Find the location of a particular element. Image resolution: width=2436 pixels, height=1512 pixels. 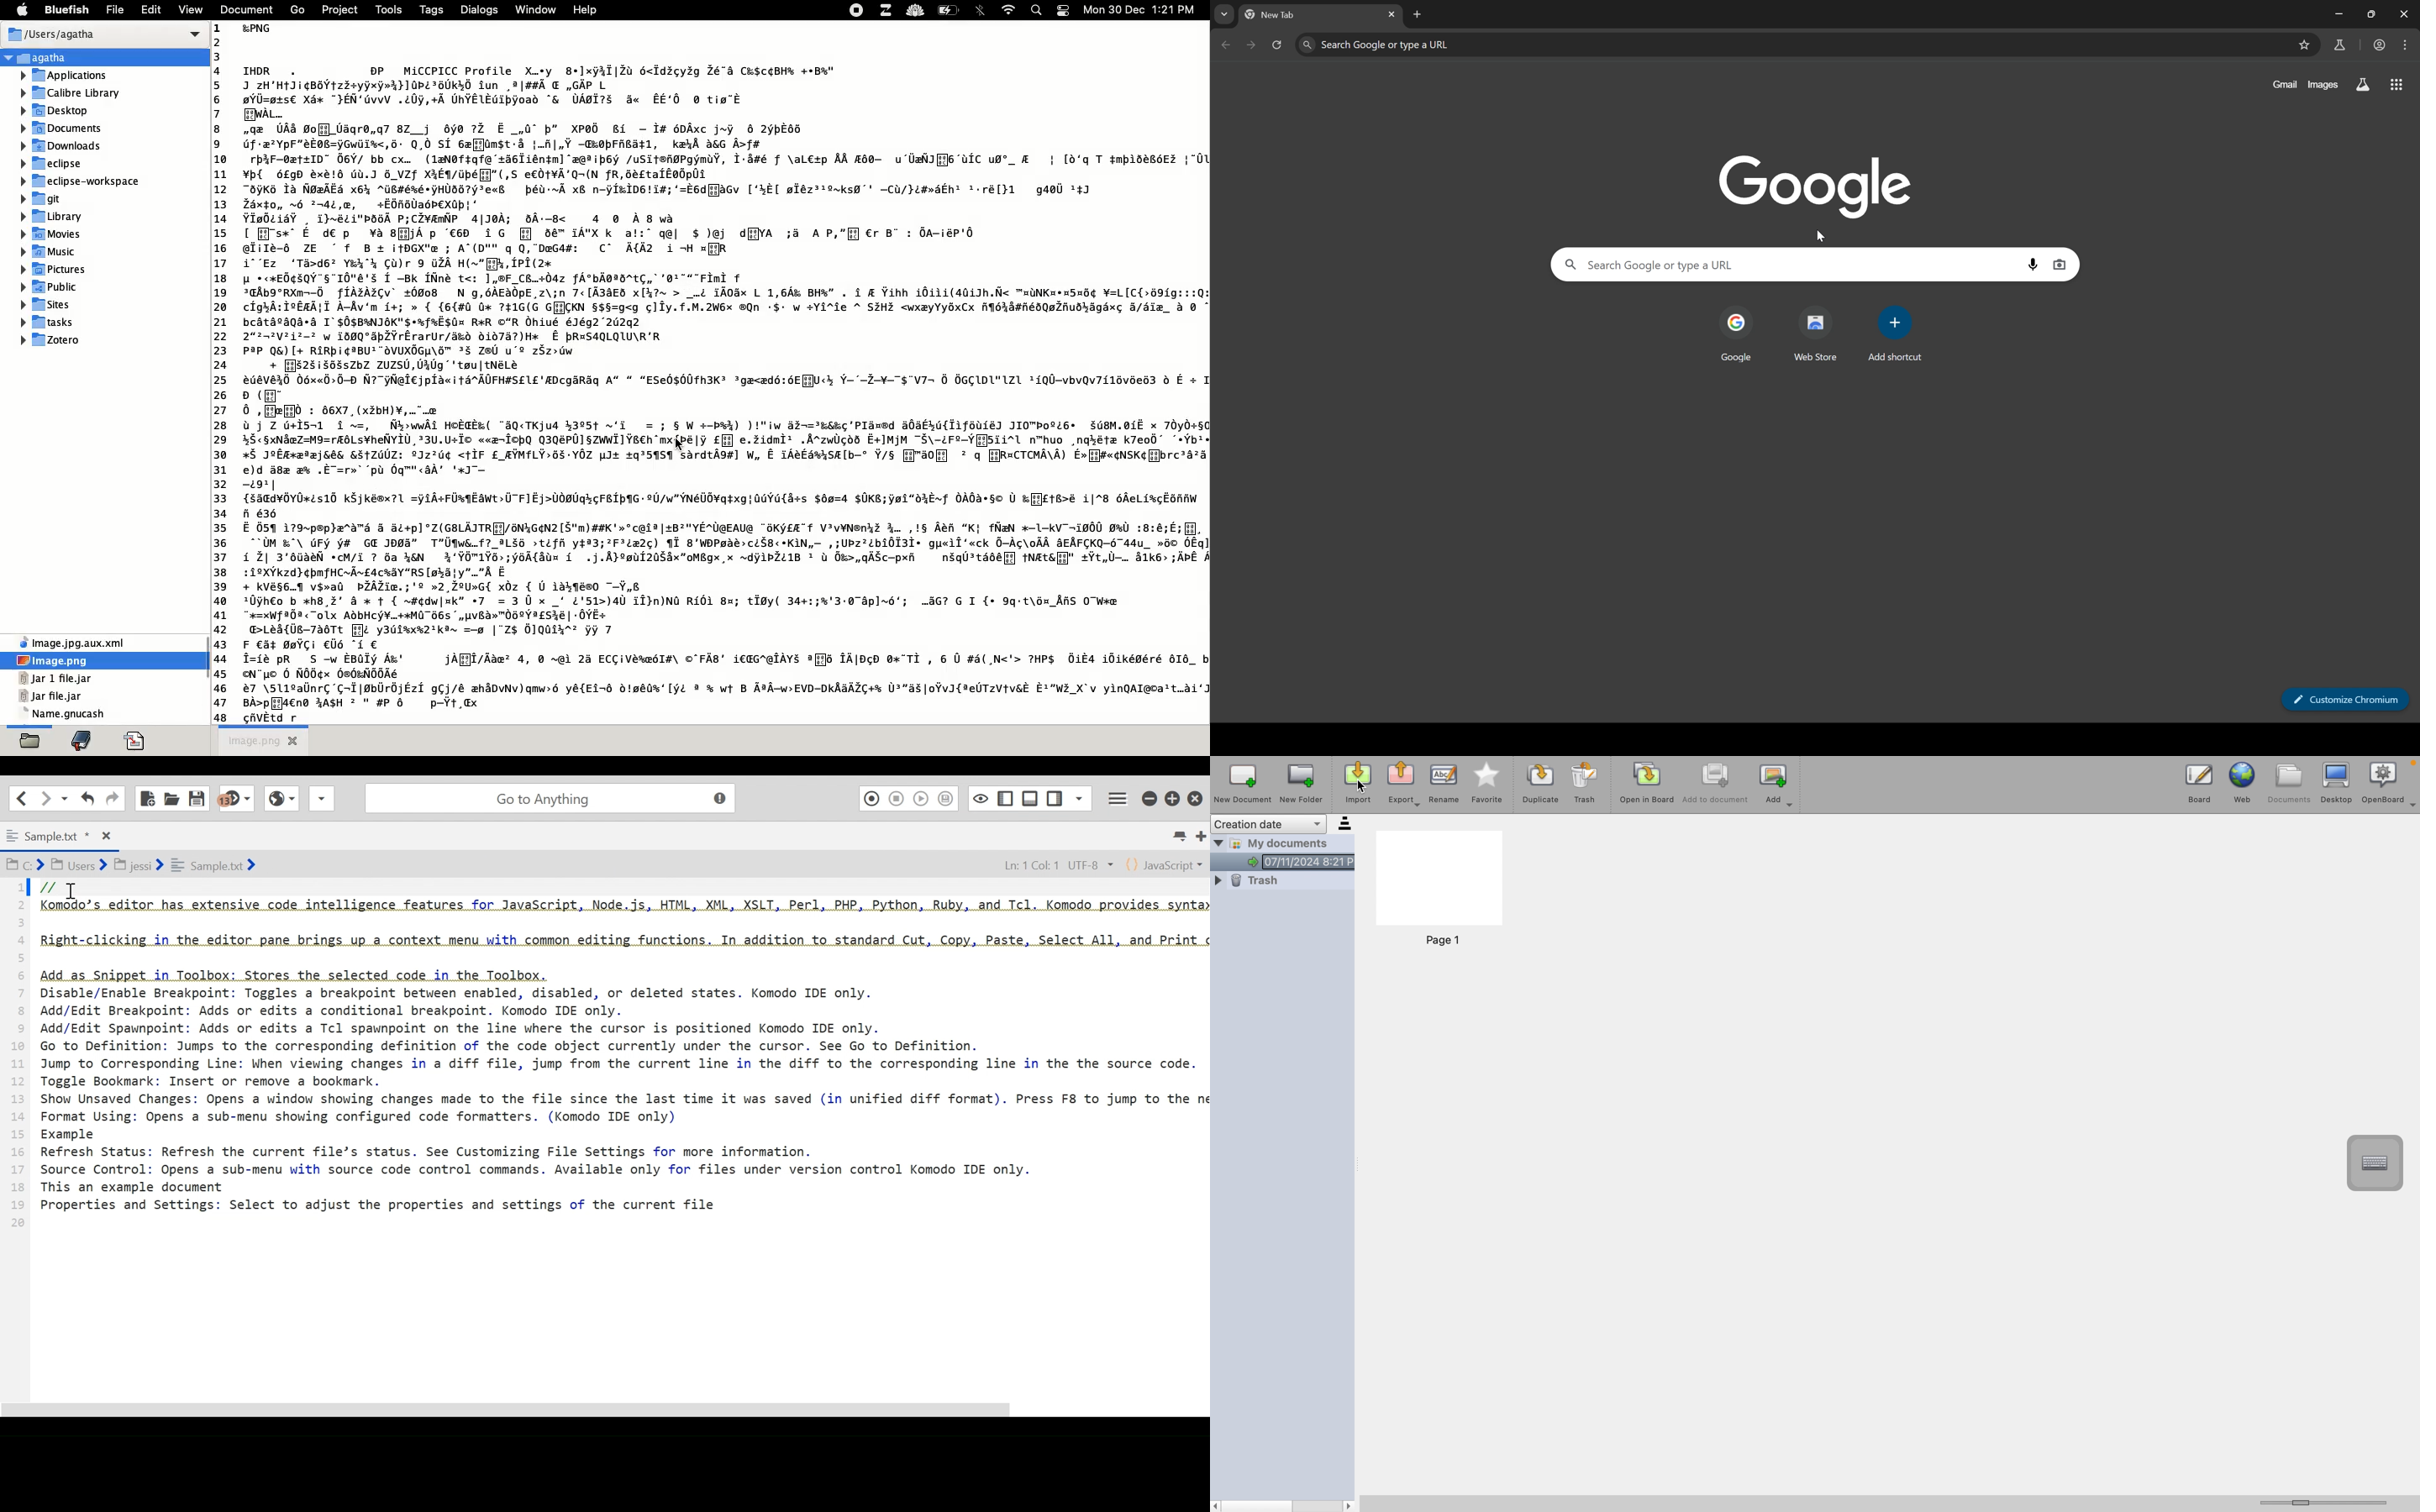

import is located at coordinates (1356, 786).